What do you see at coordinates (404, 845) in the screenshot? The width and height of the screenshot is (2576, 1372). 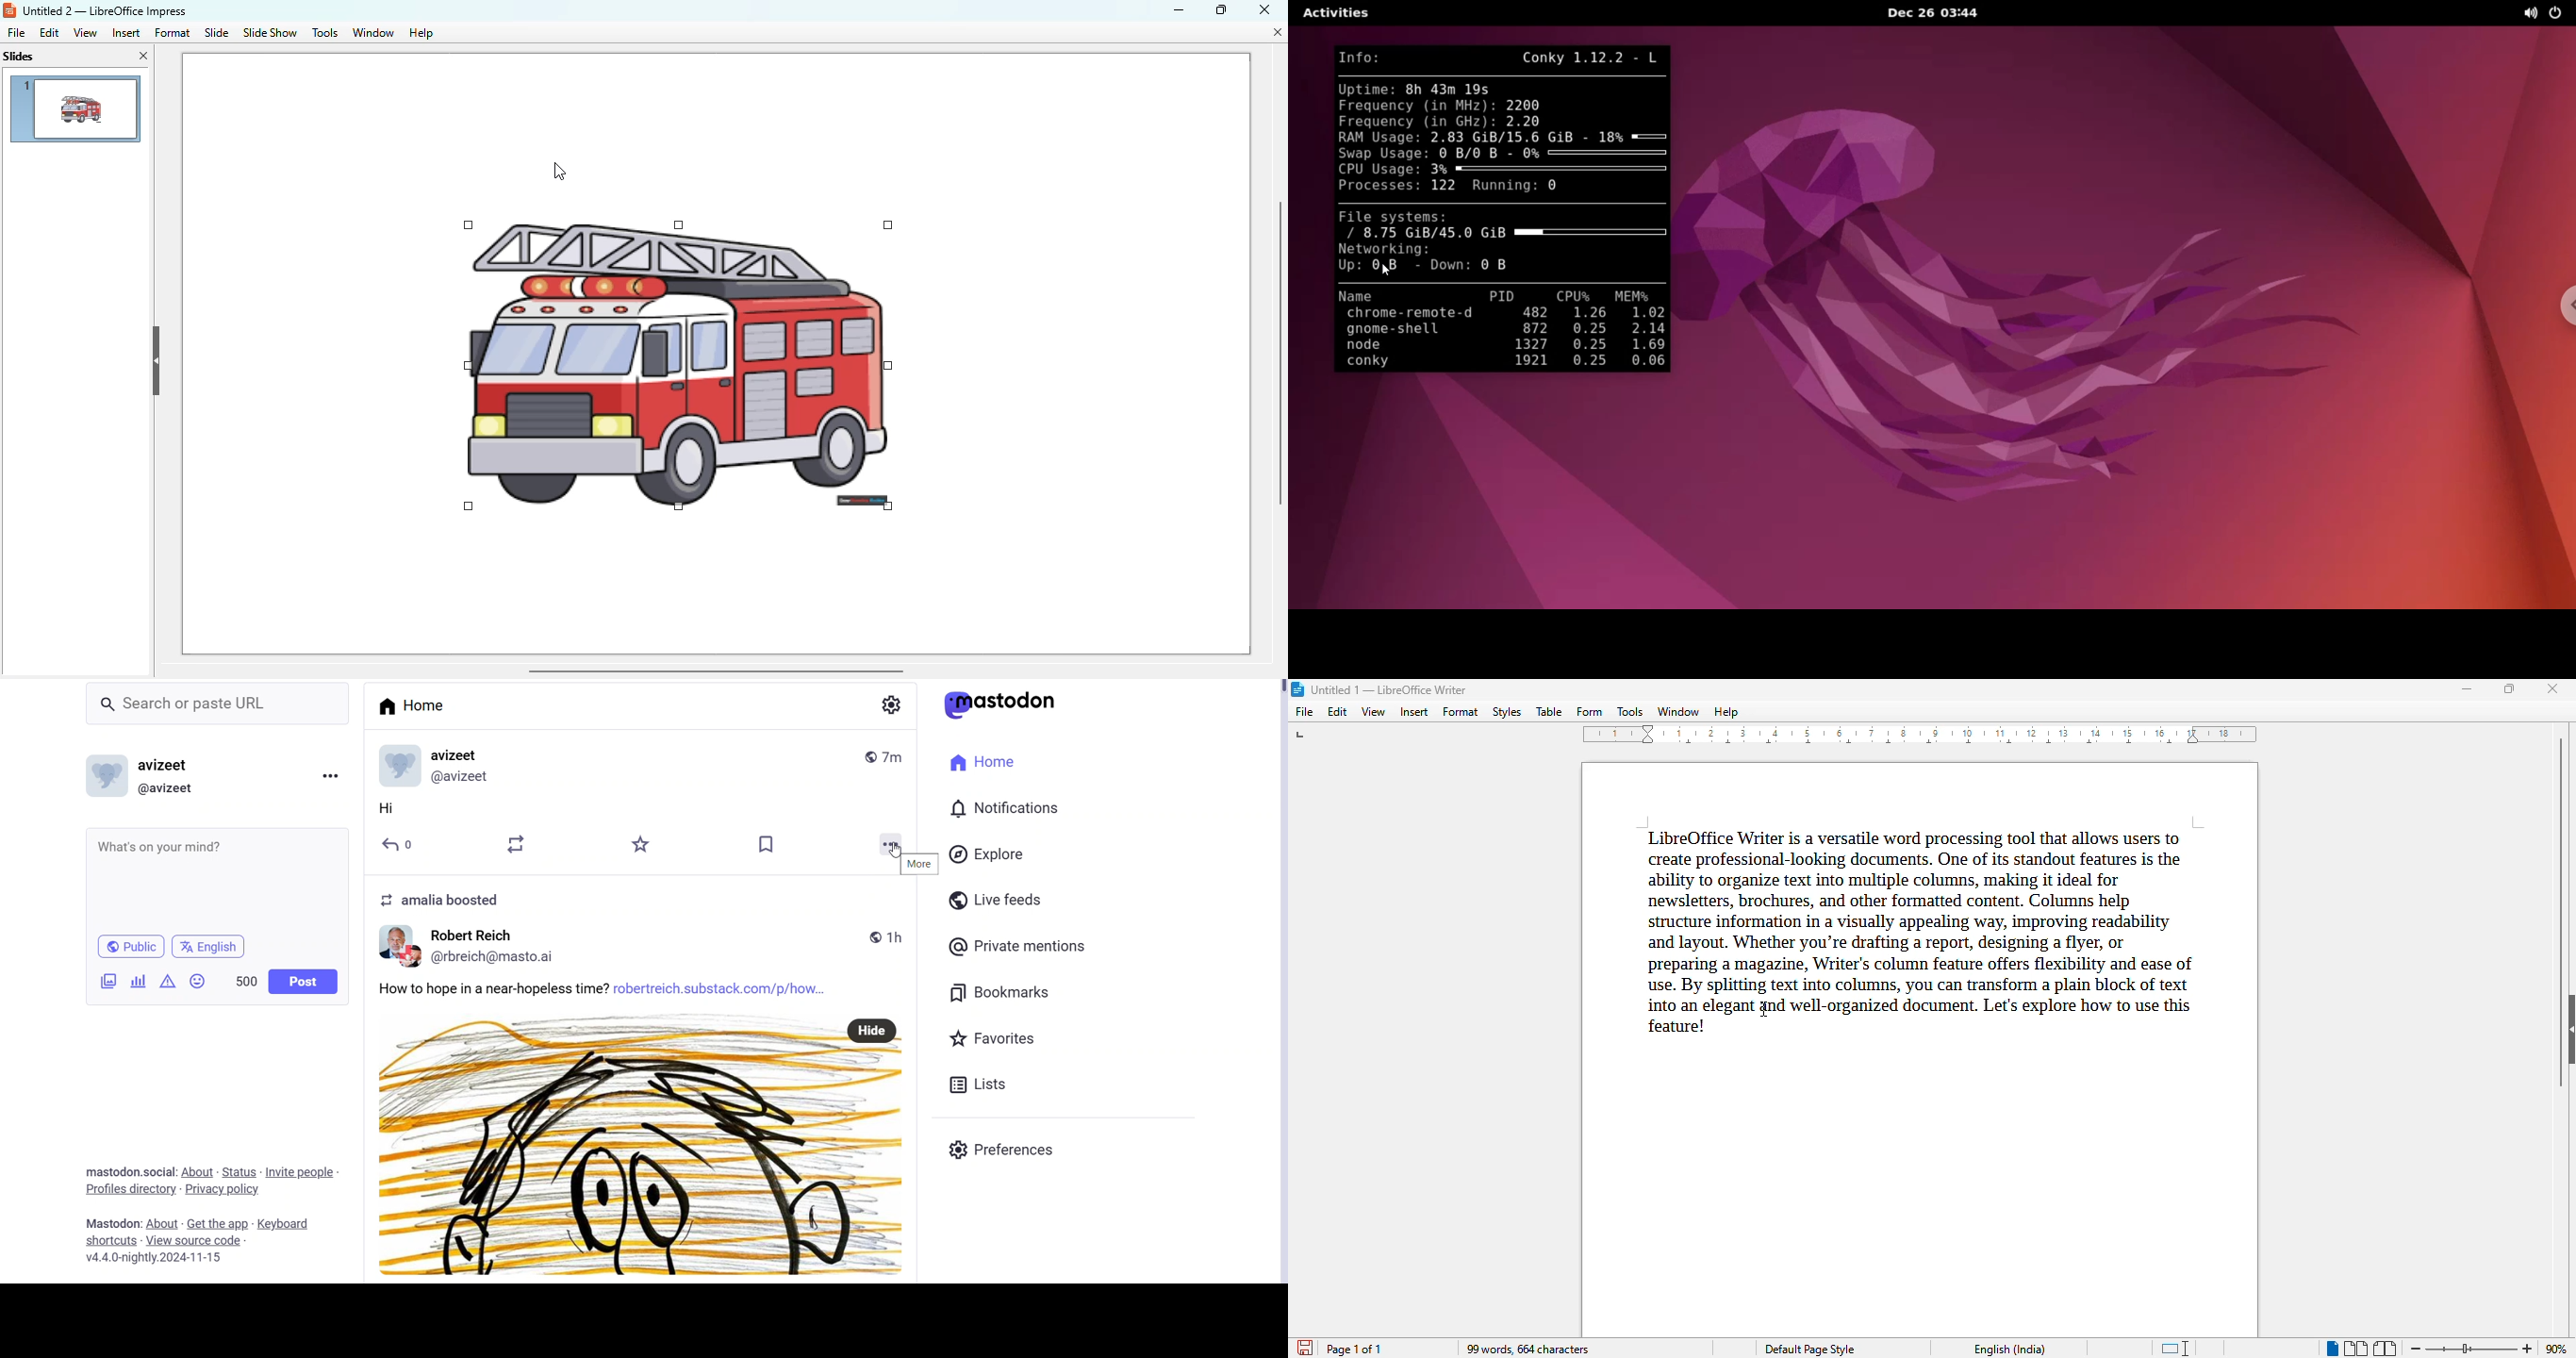 I see `Reply` at bounding box center [404, 845].